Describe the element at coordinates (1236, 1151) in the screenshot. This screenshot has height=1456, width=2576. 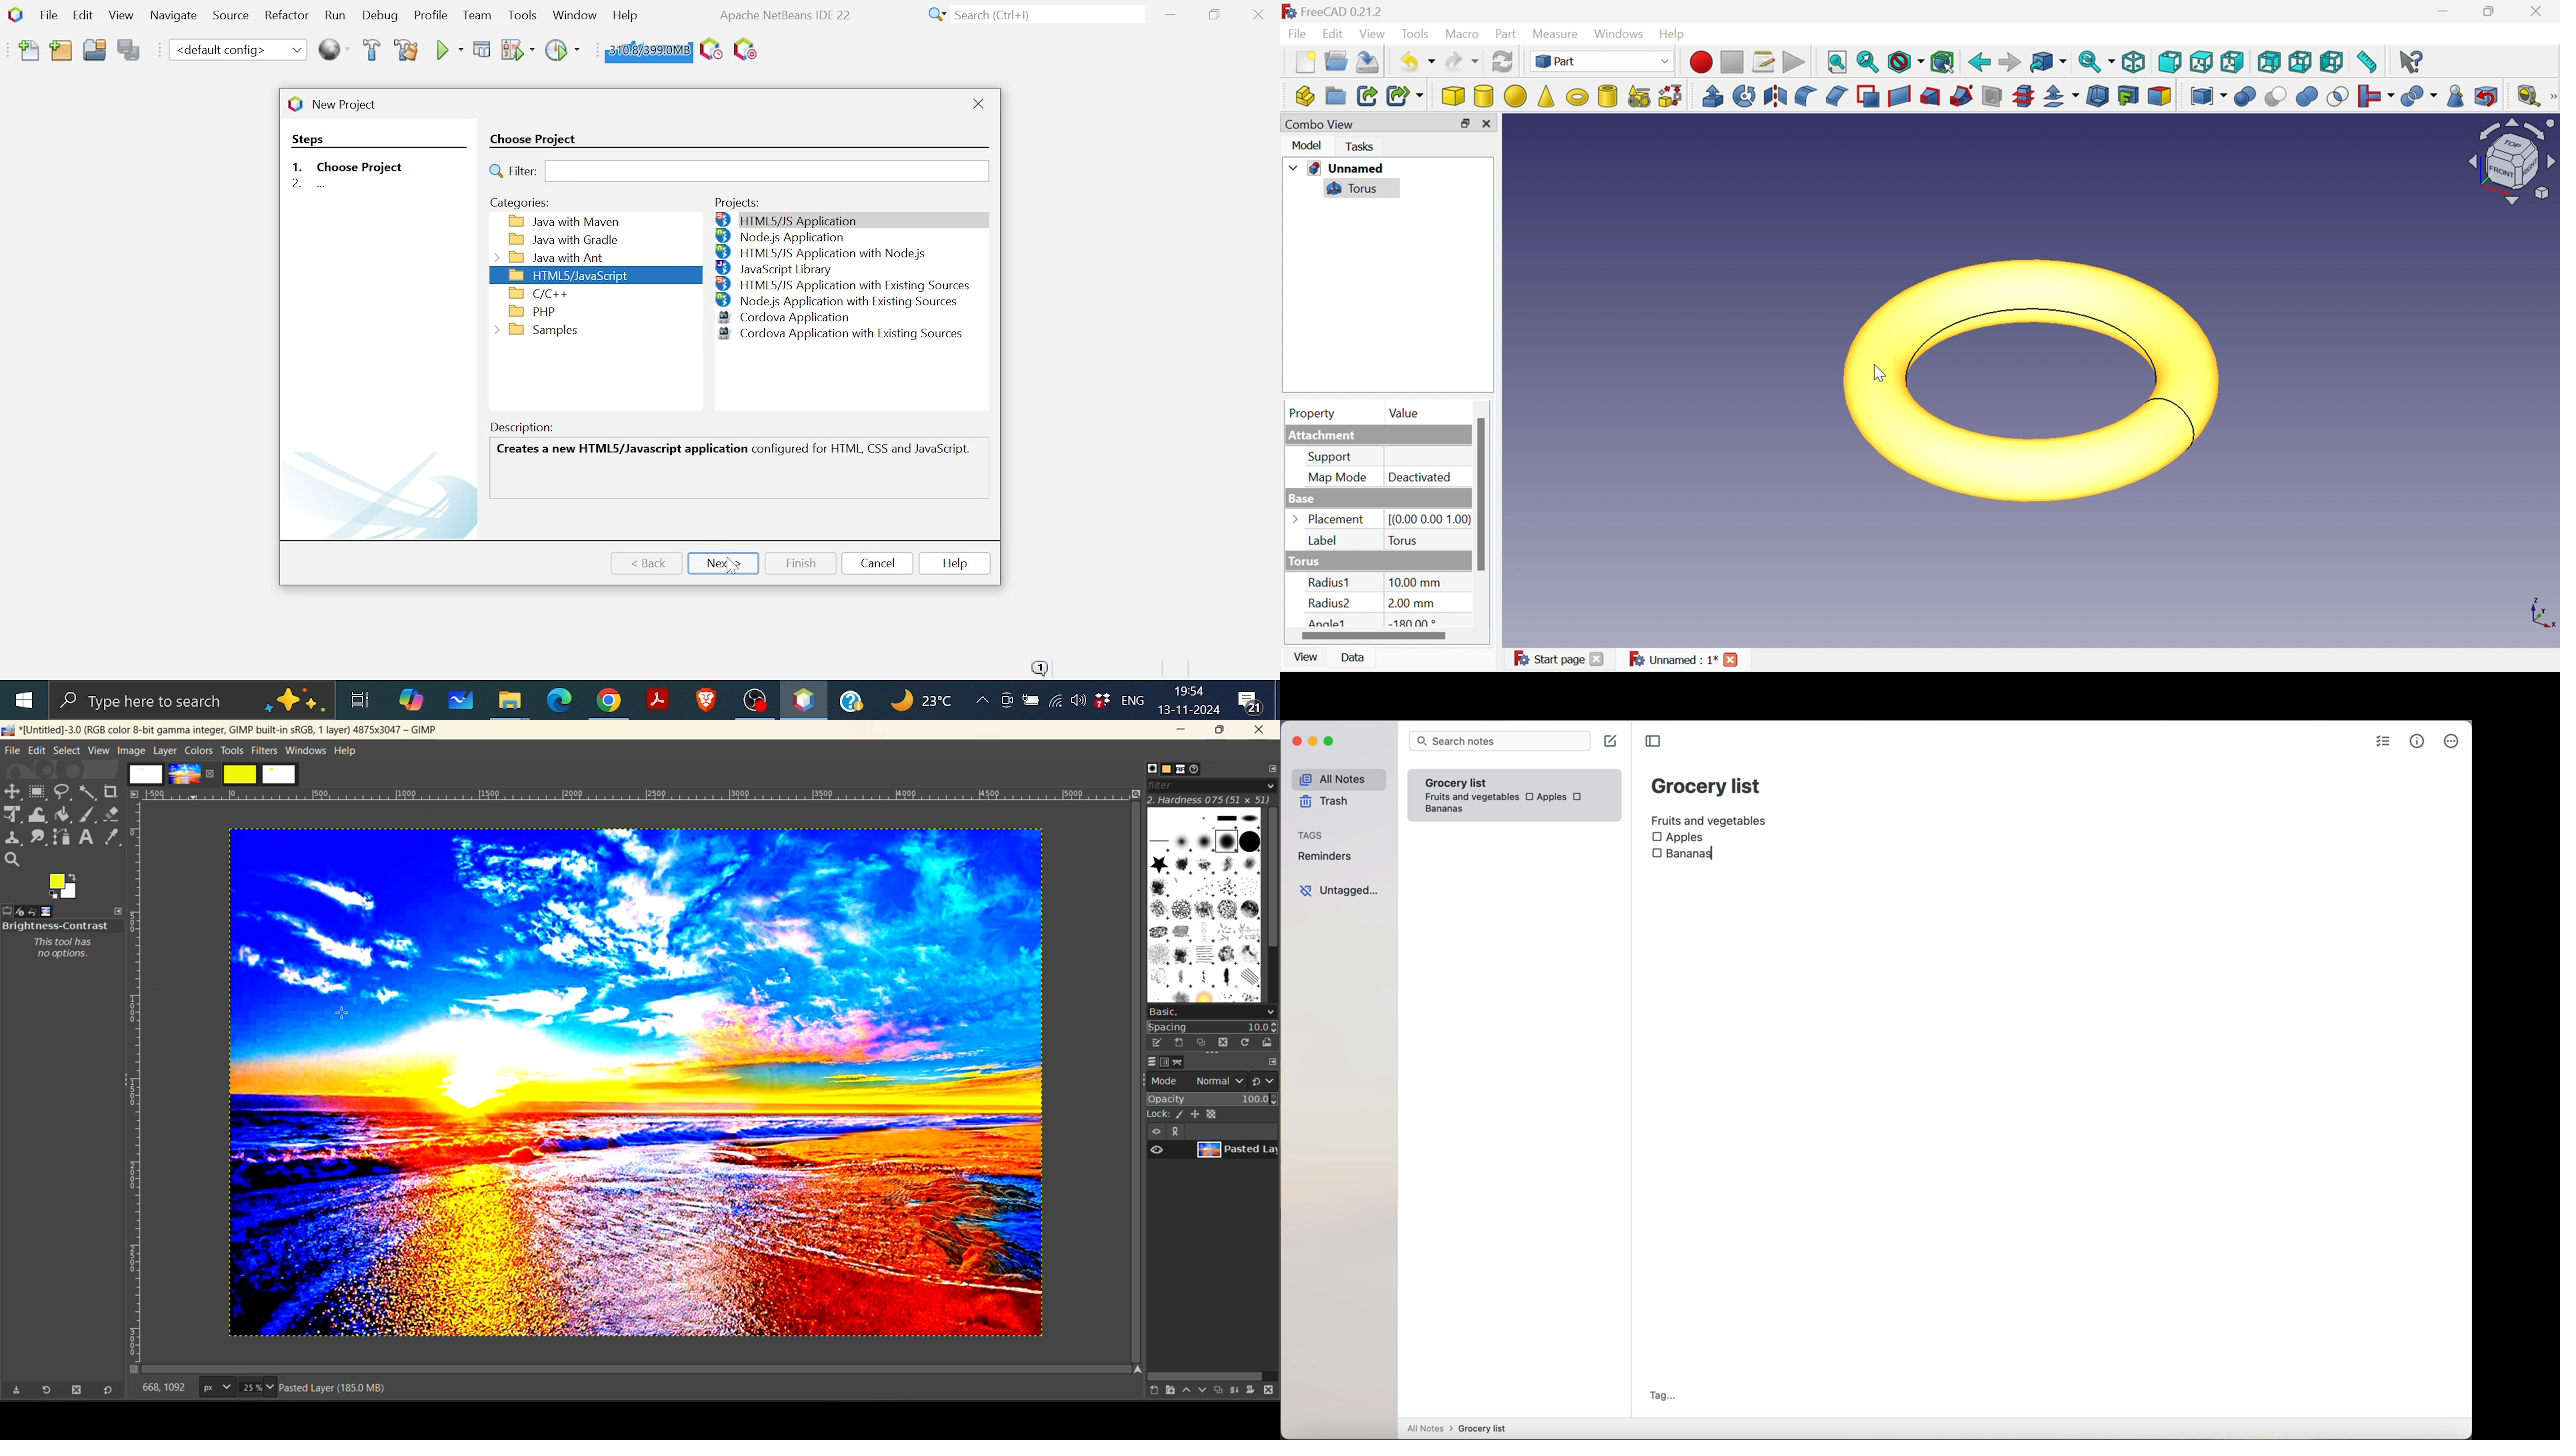
I see `layer` at that location.